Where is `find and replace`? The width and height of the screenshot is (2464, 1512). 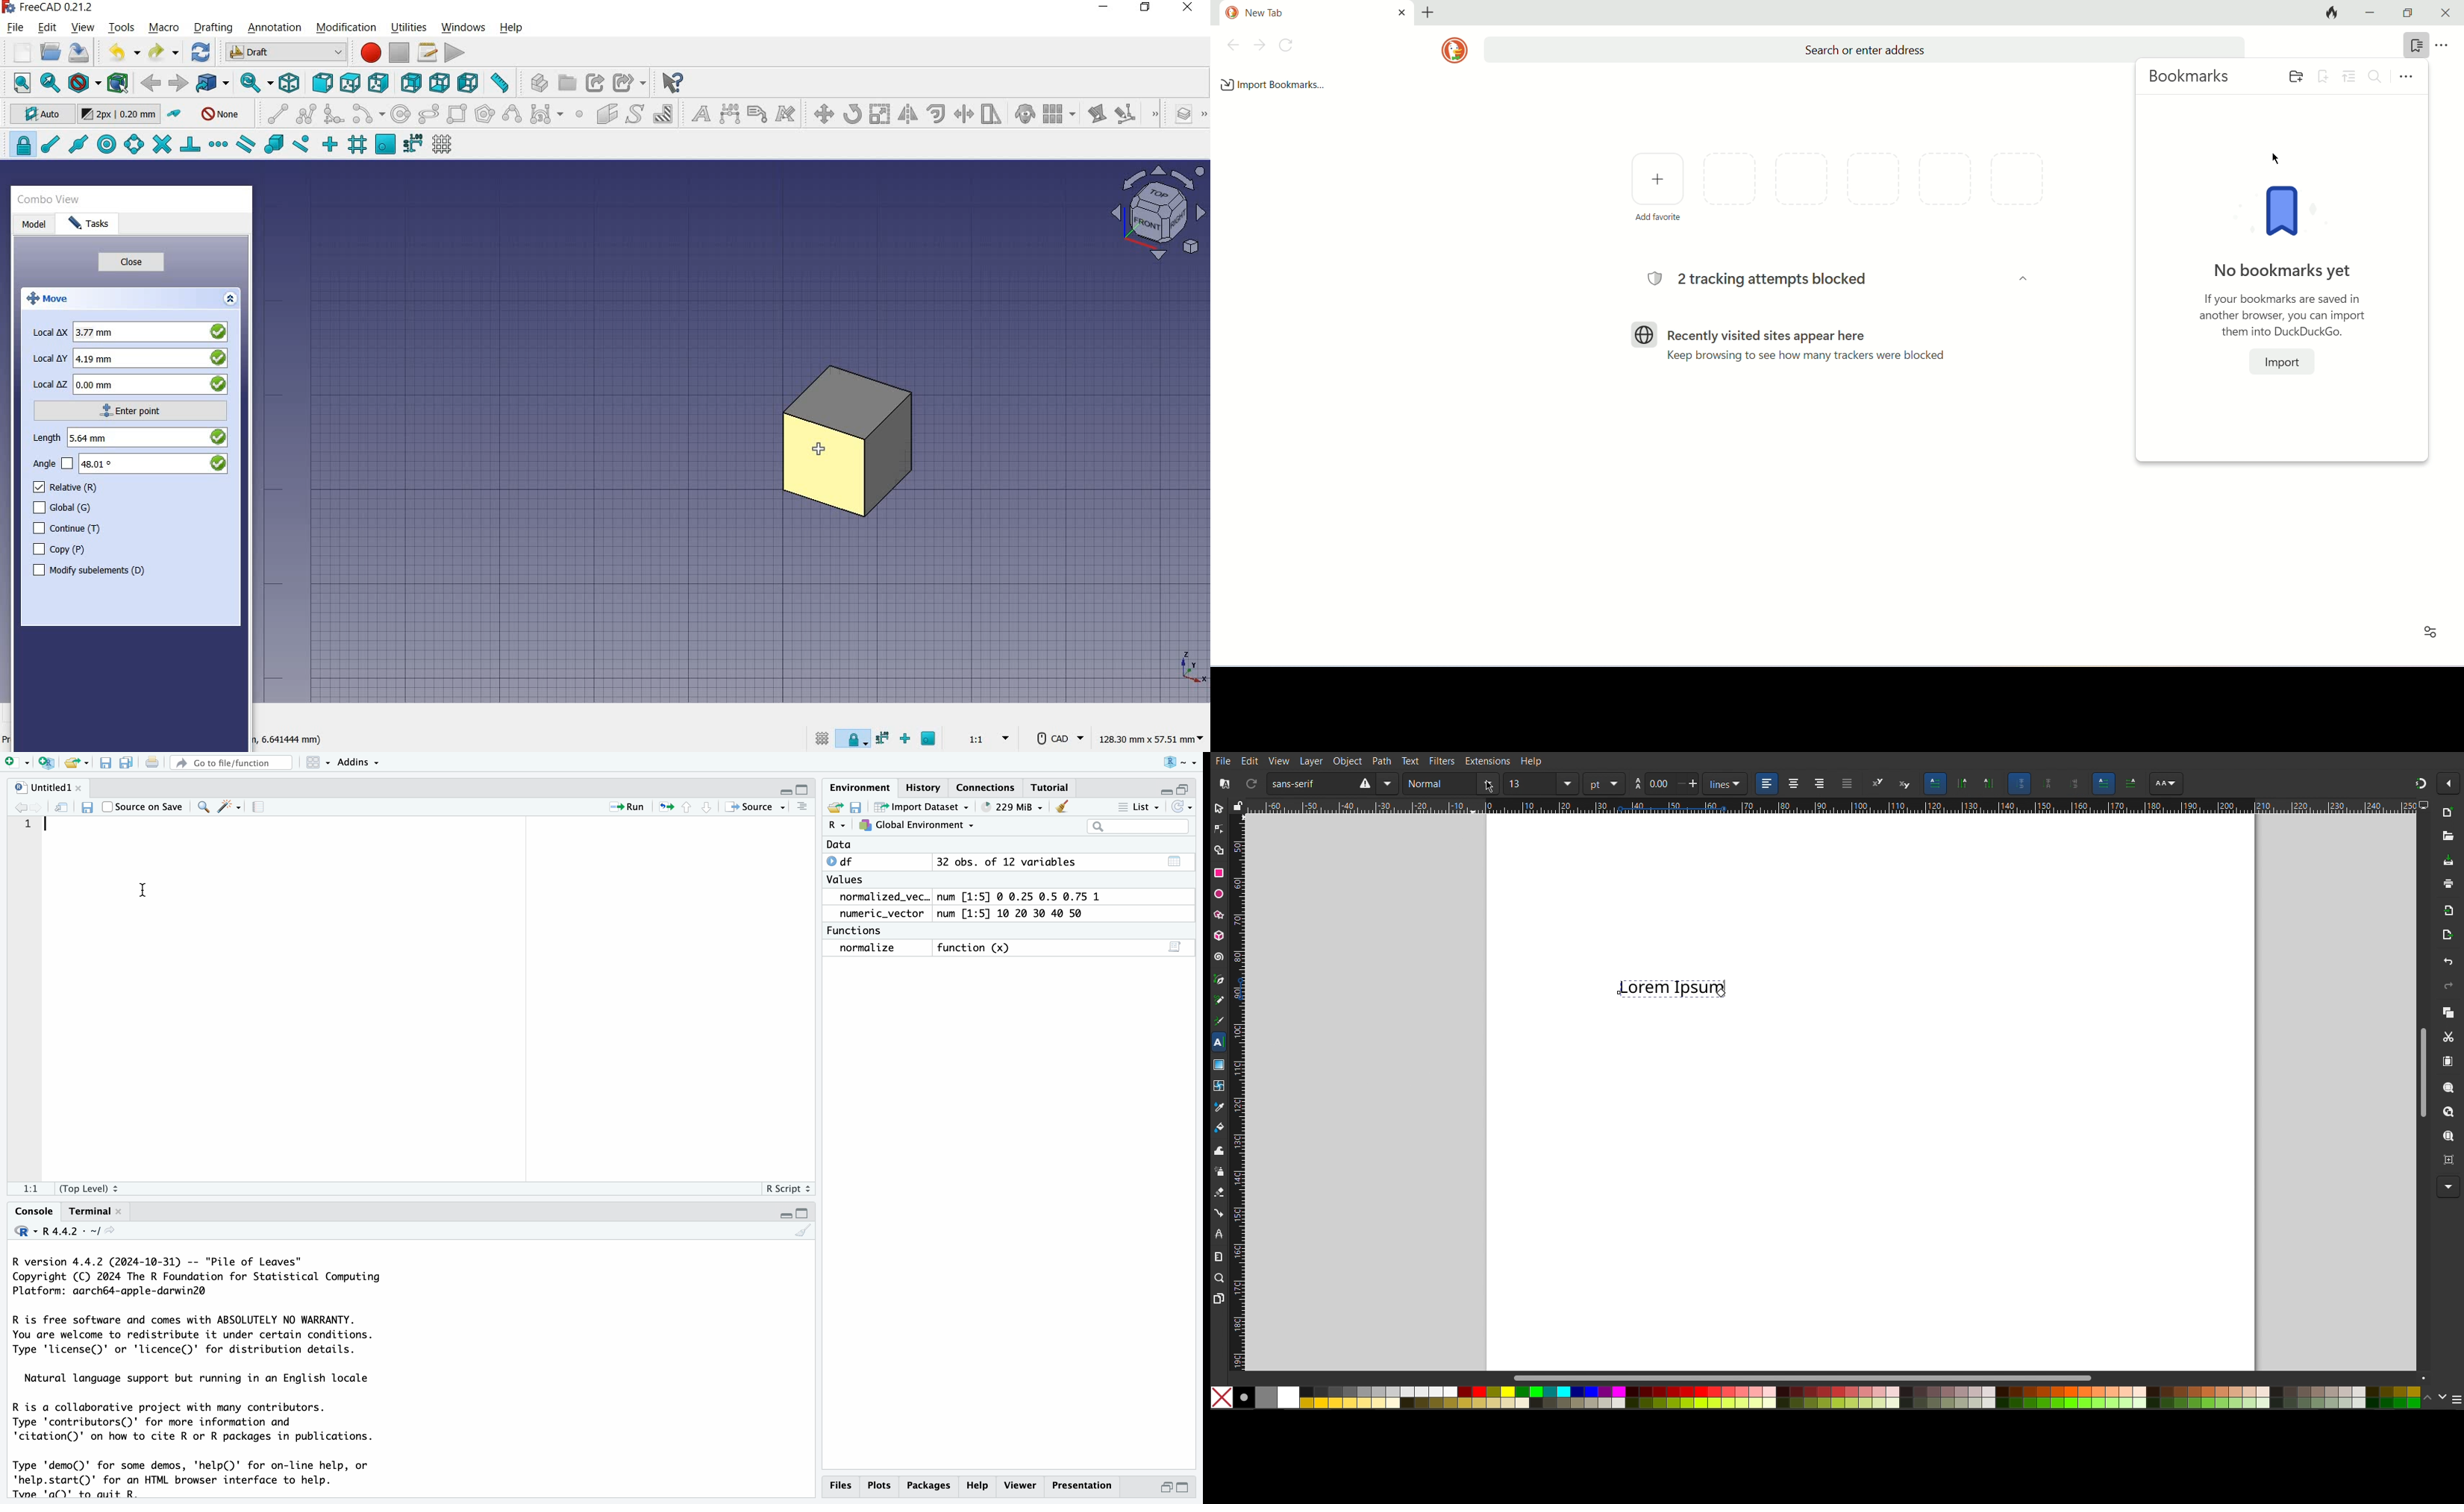
find and replace is located at coordinates (202, 808).